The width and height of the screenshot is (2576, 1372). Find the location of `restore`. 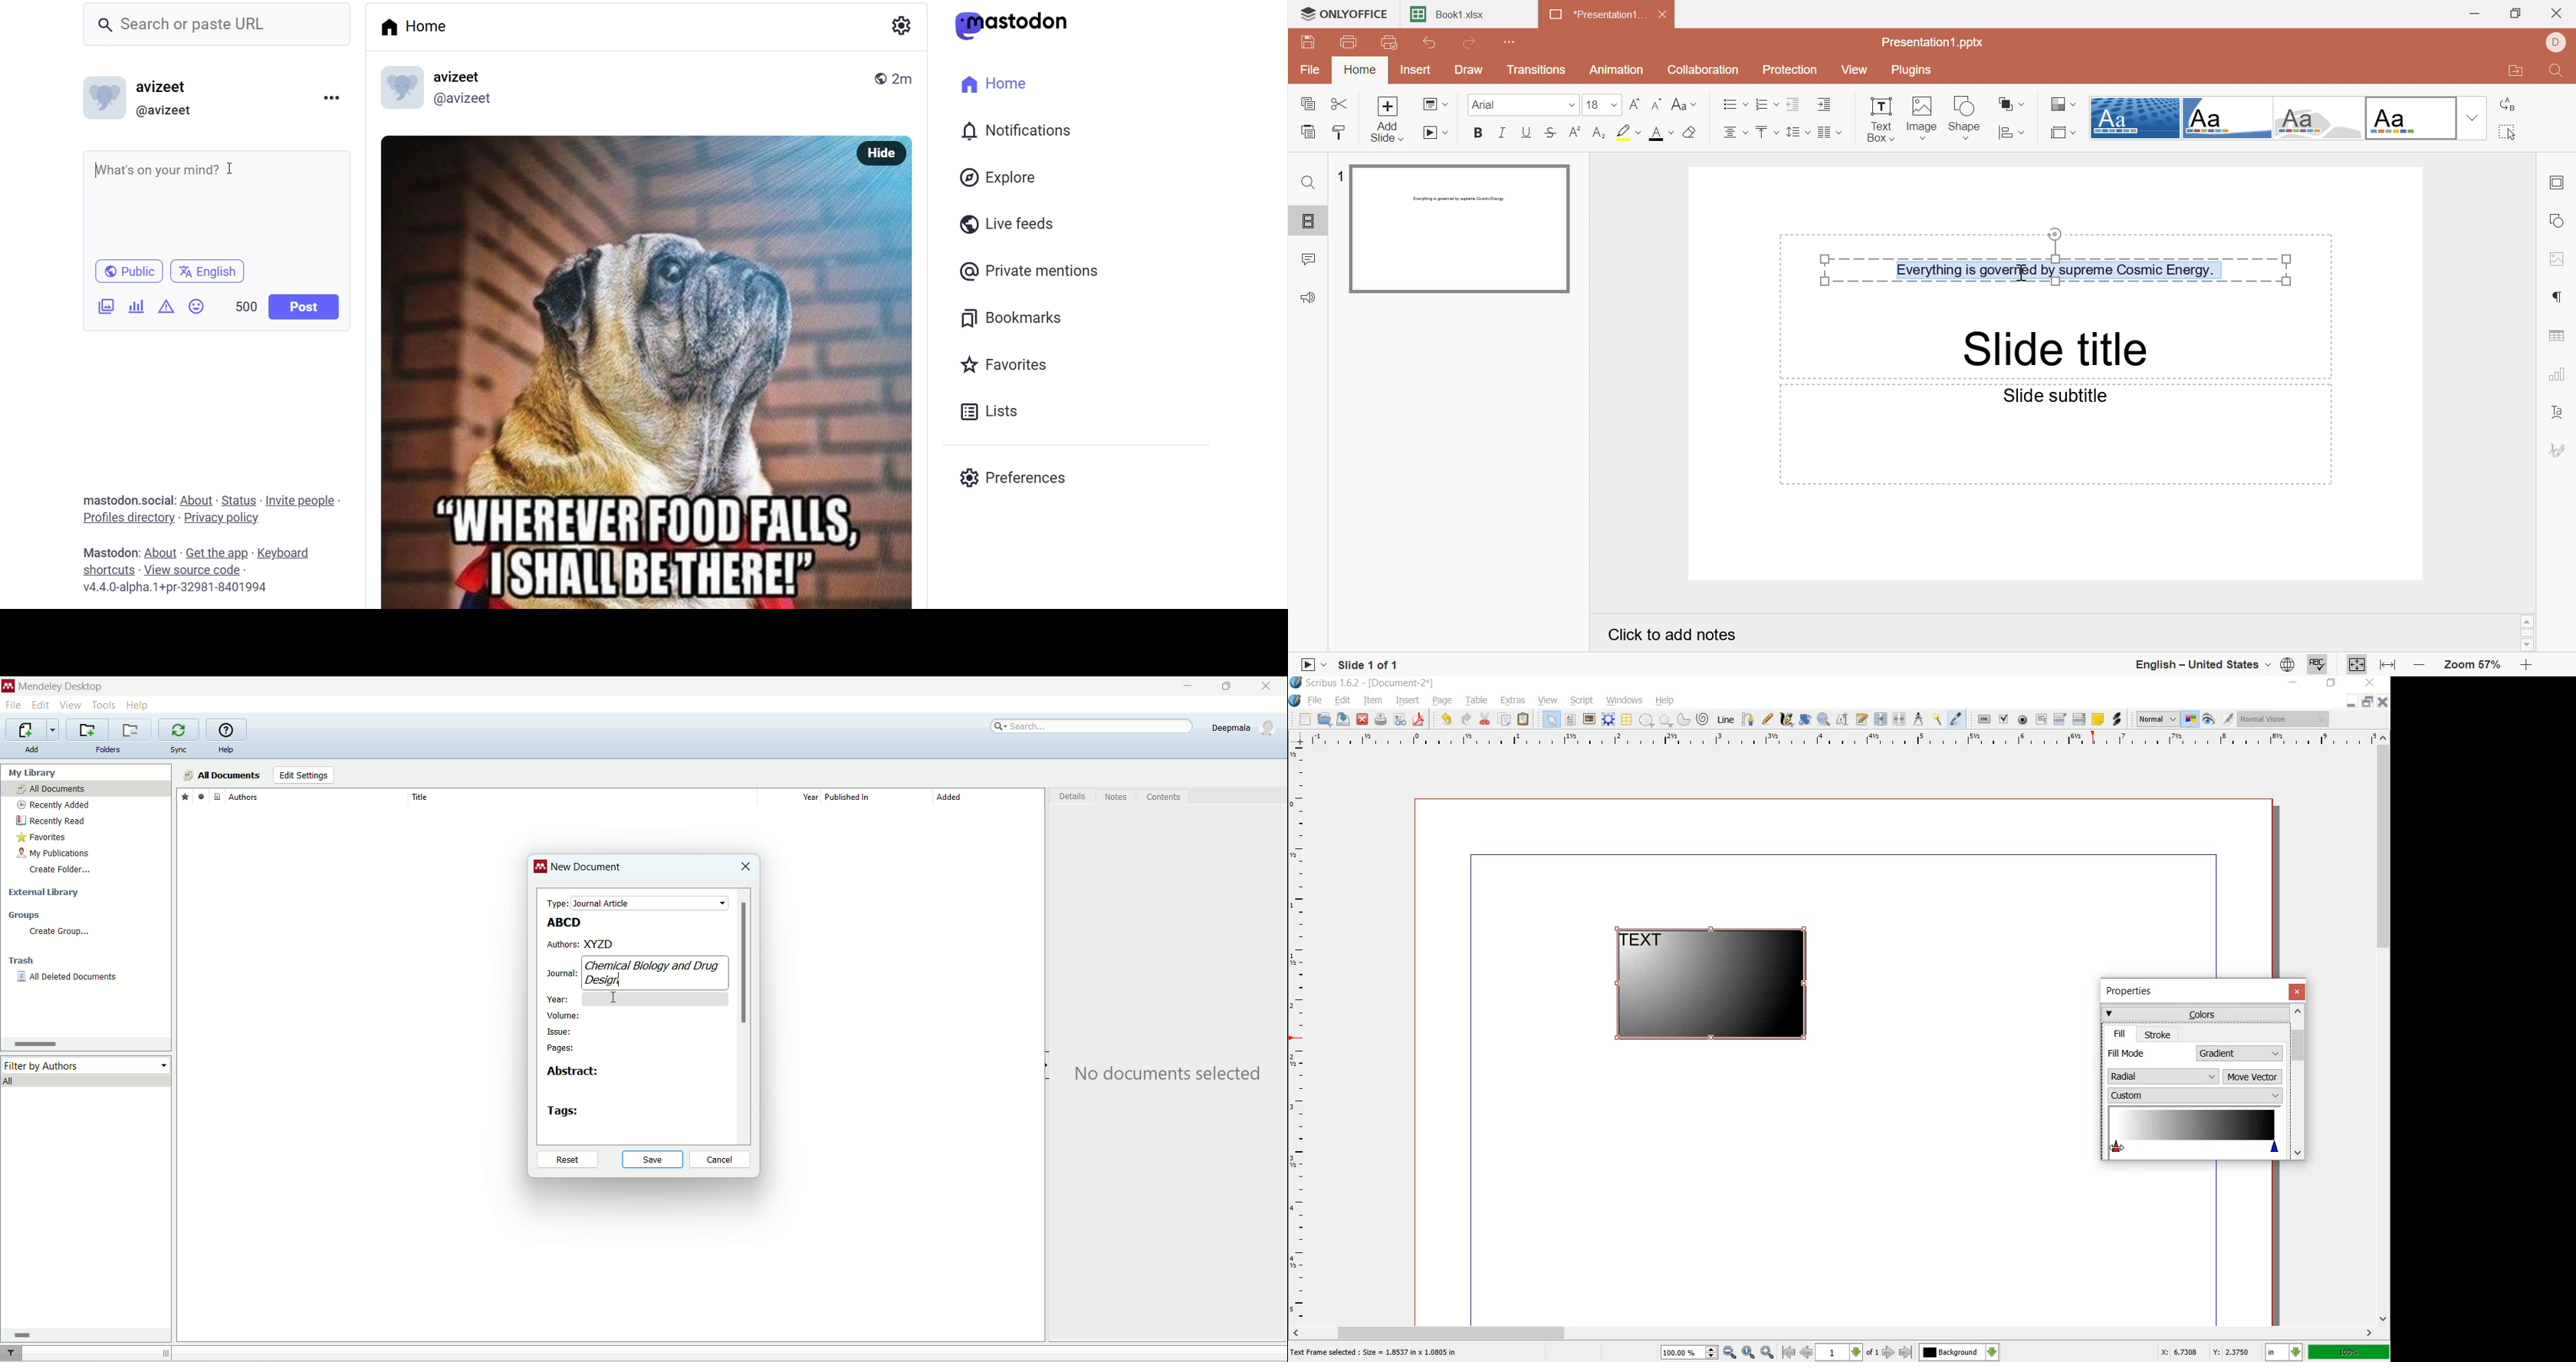

restore is located at coordinates (2367, 703).